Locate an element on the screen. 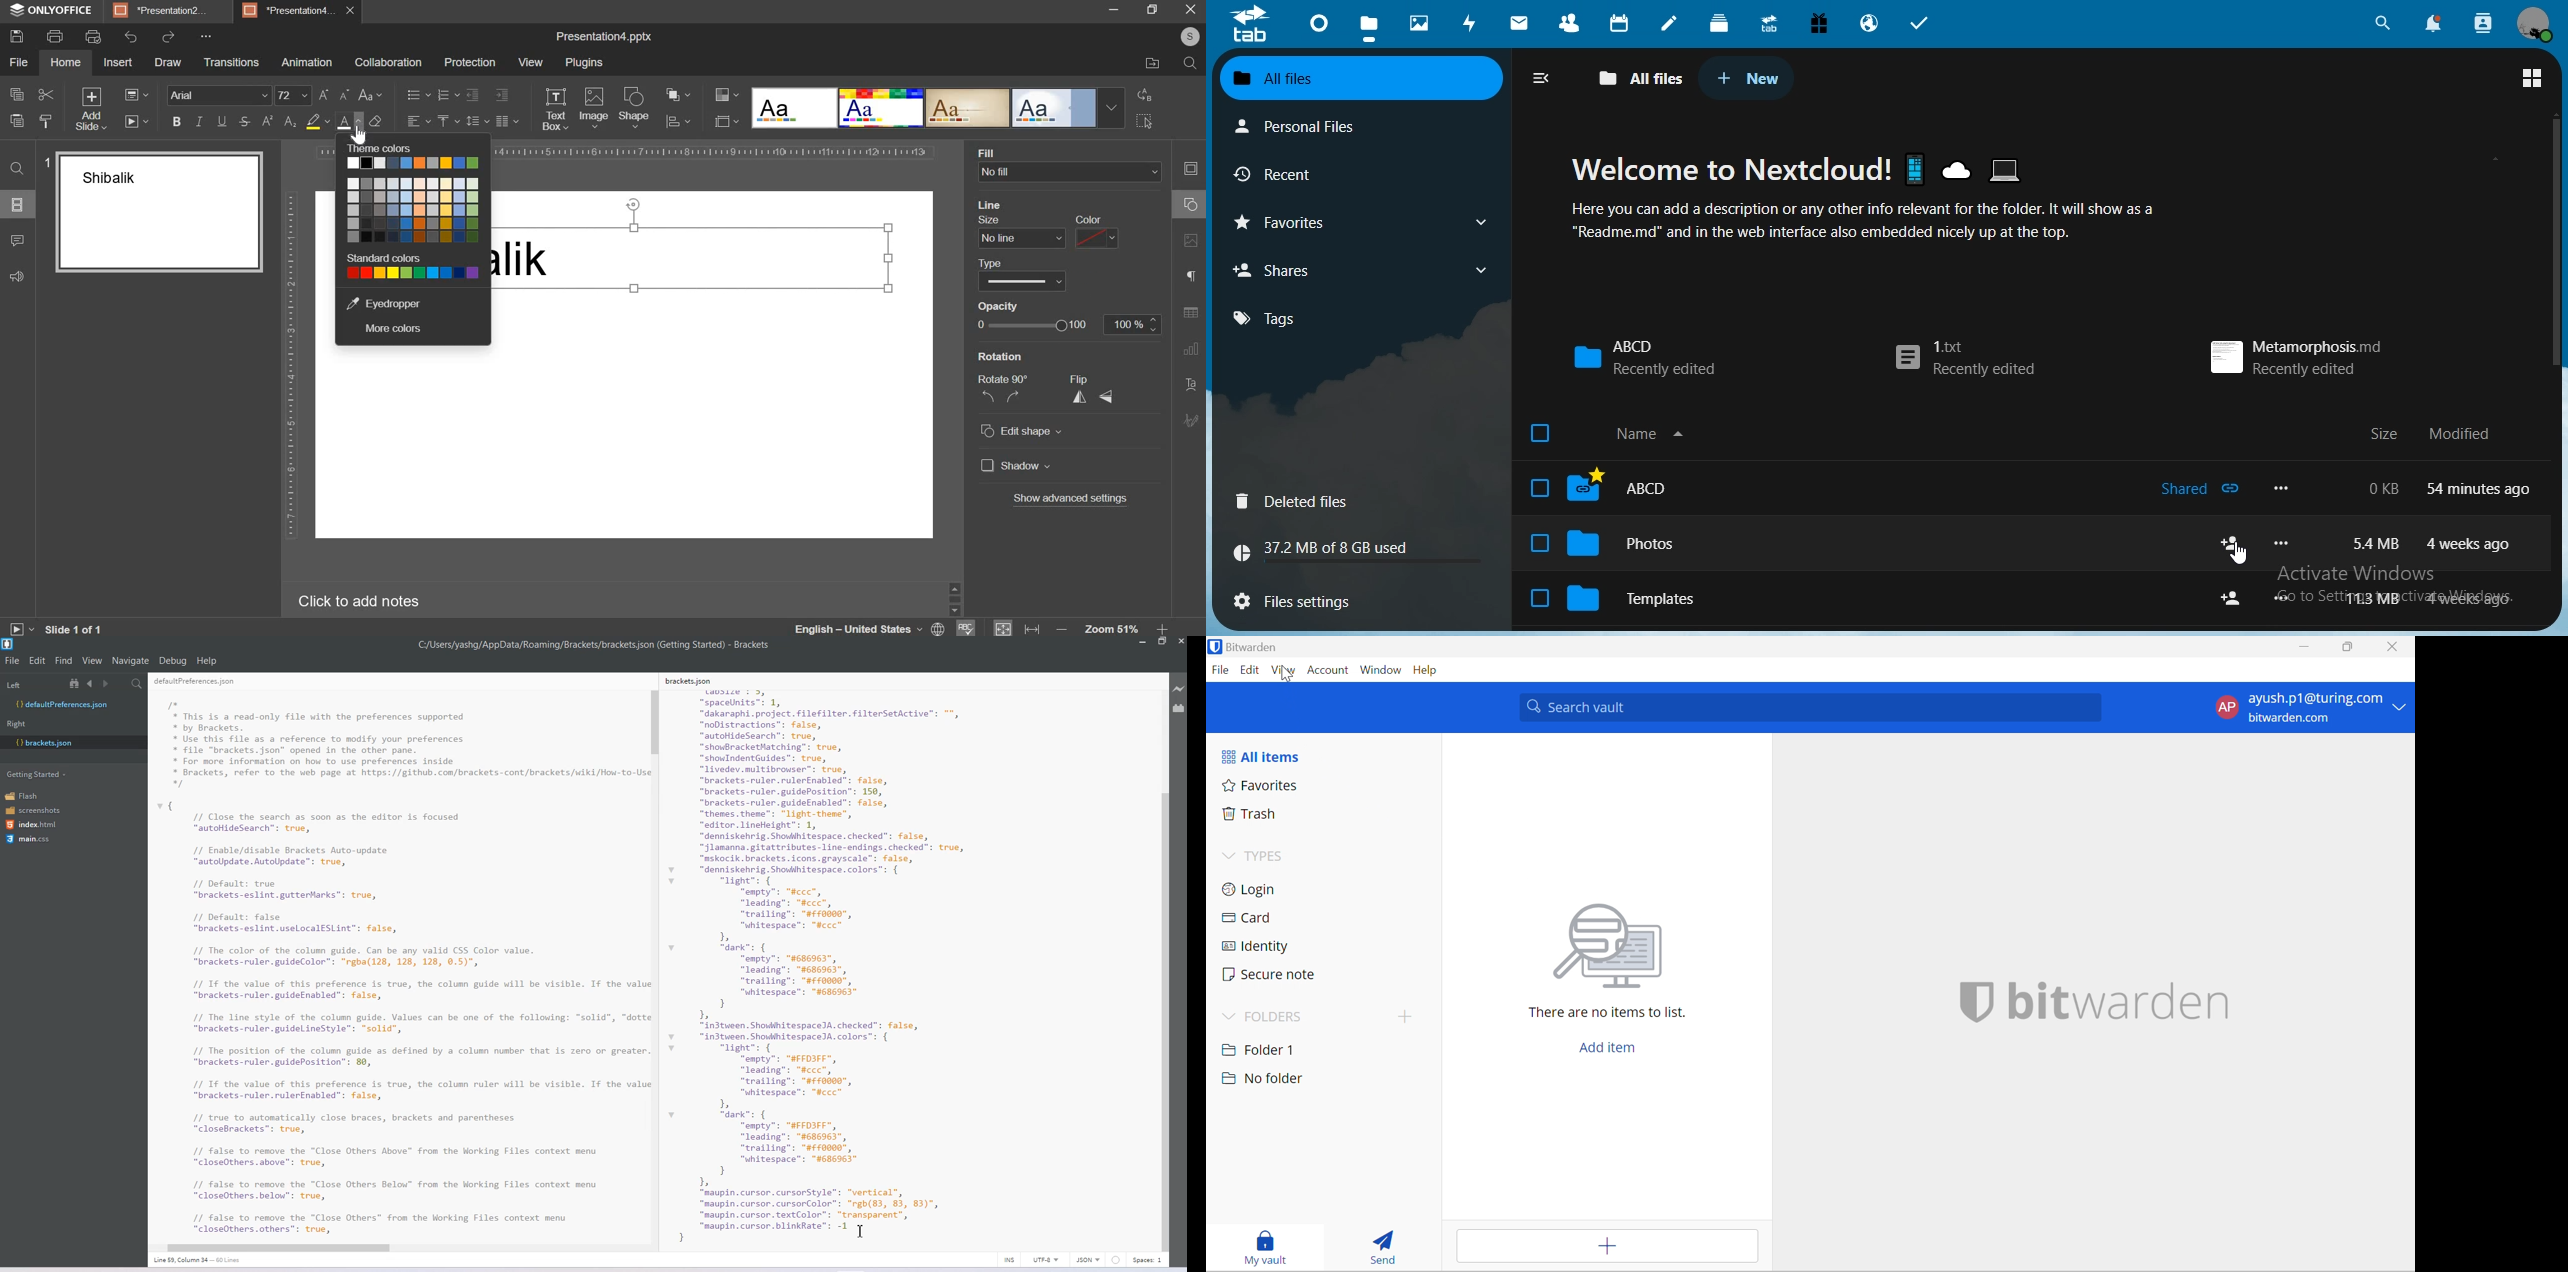 The width and height of the screenshot is (2576, 1288). more options is located at coordinates (2286, 488).